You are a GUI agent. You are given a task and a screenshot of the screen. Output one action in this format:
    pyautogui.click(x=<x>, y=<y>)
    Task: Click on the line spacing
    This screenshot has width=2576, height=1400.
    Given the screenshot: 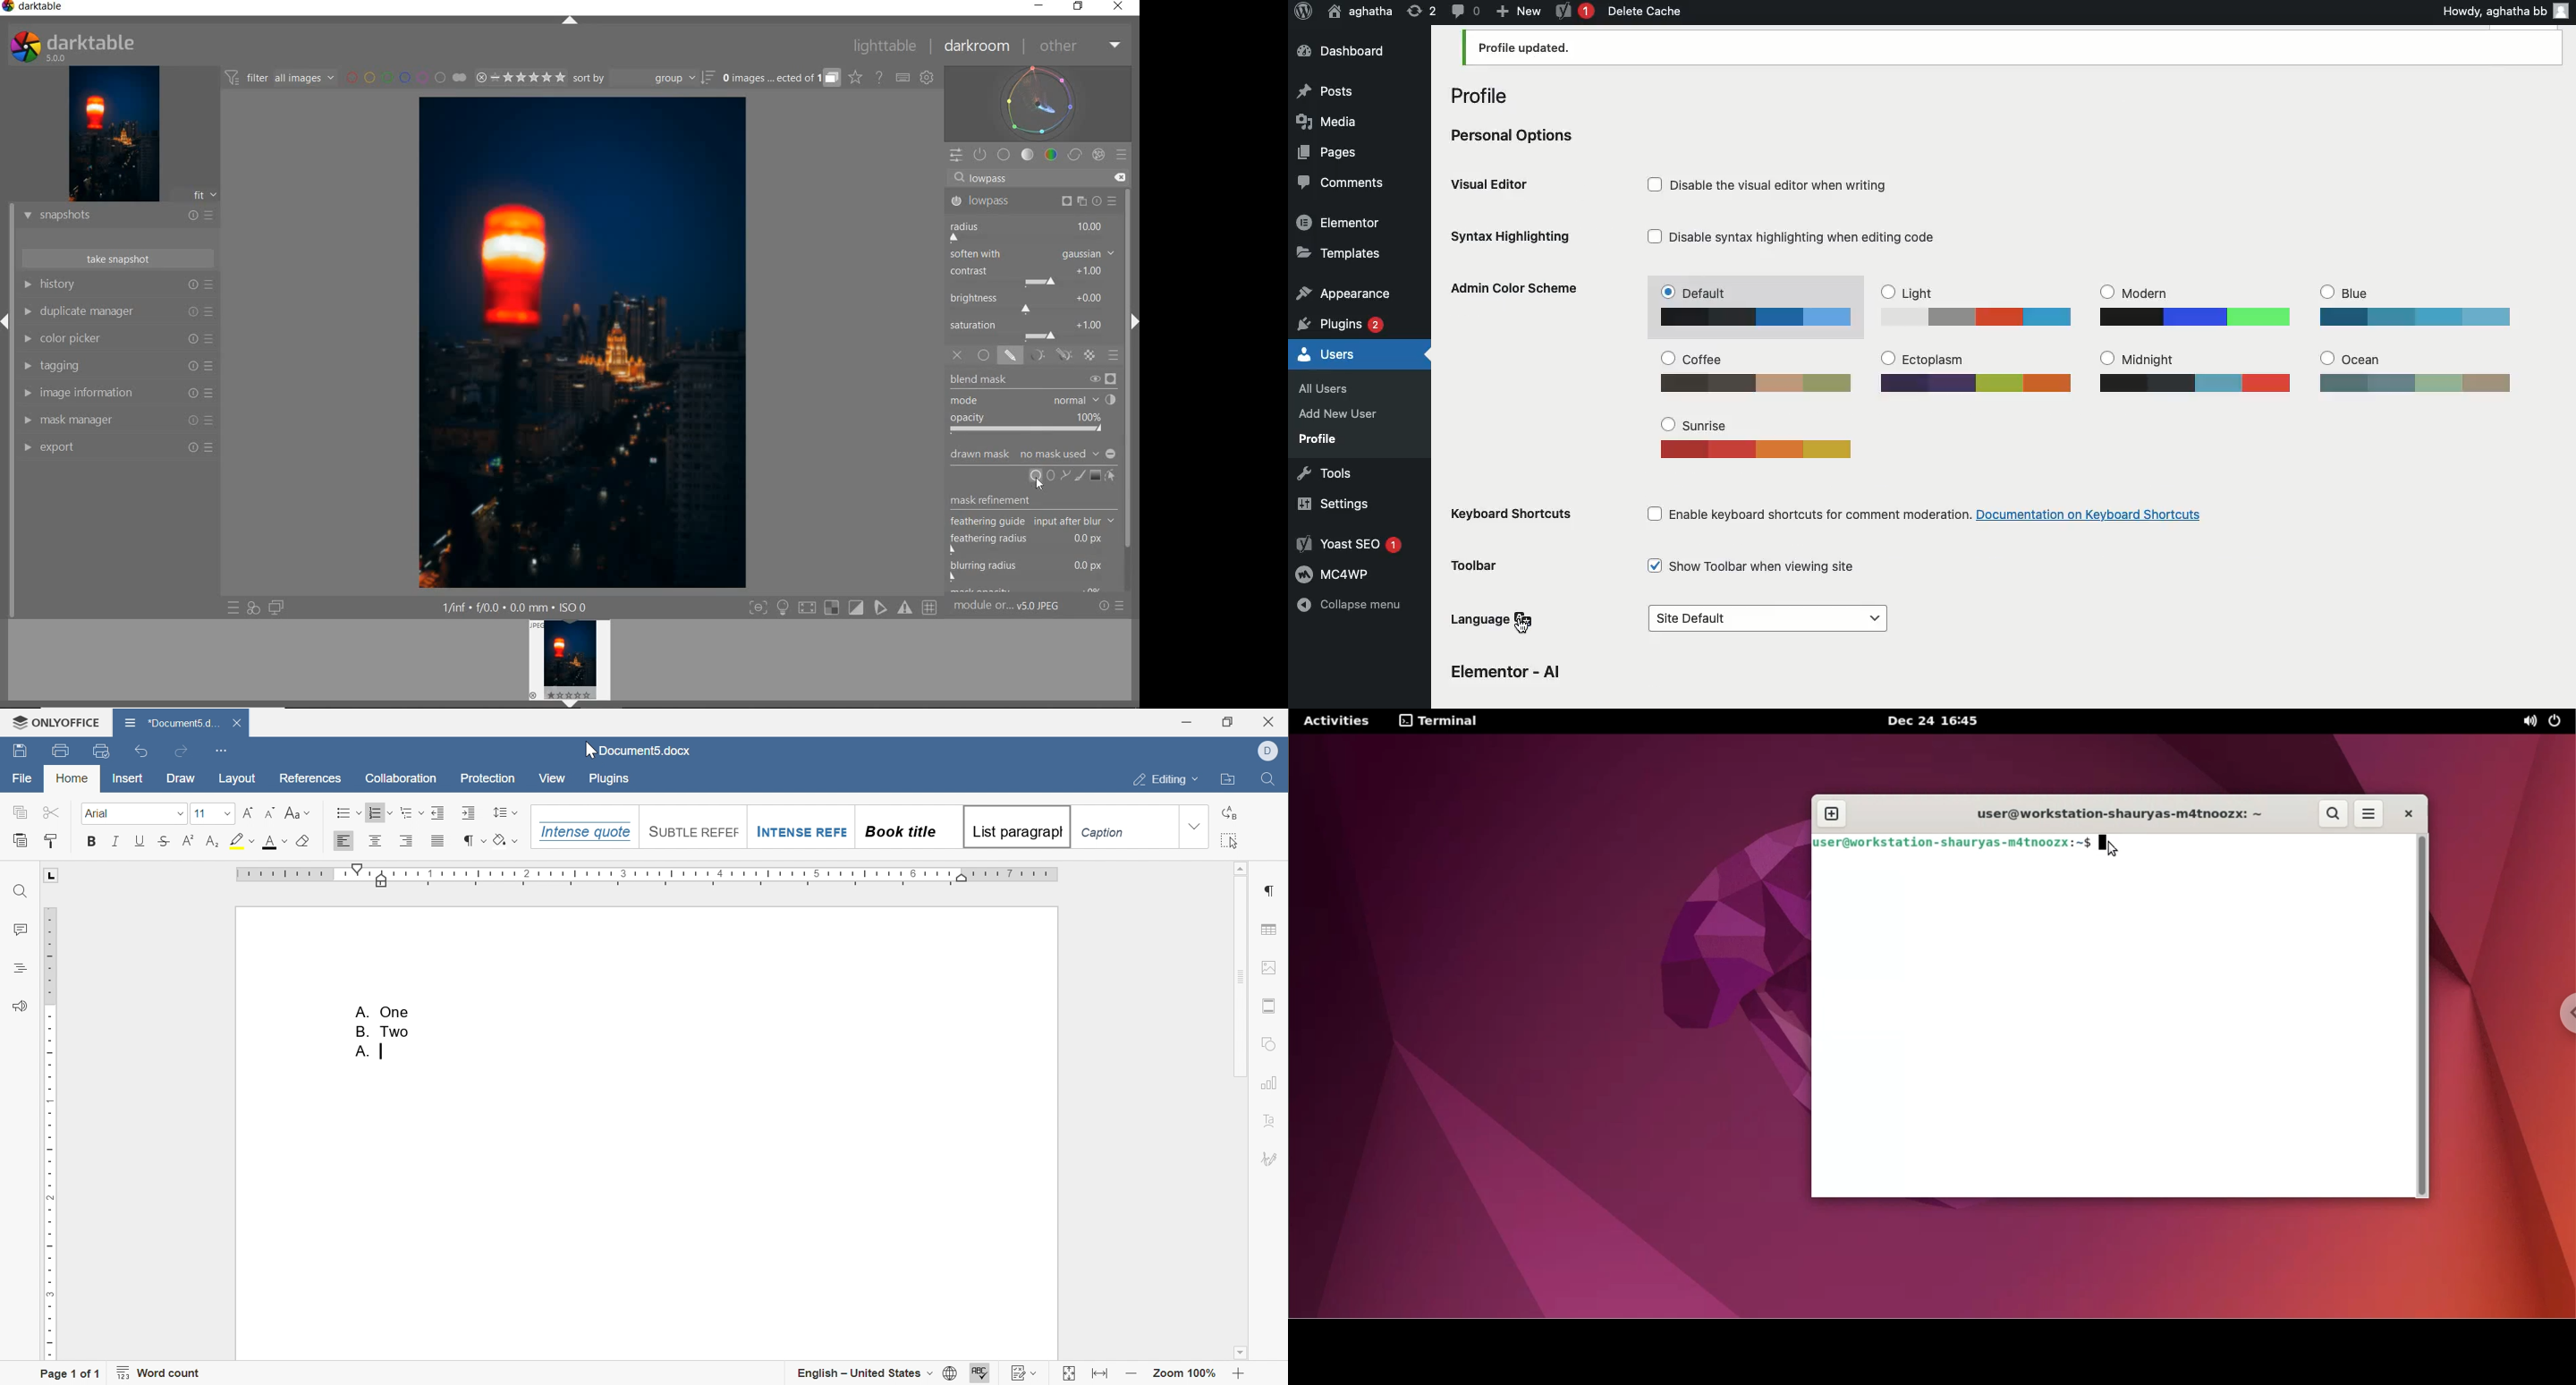 What is the action you would take?
    pyautogui.click(x=506, y=811)
    